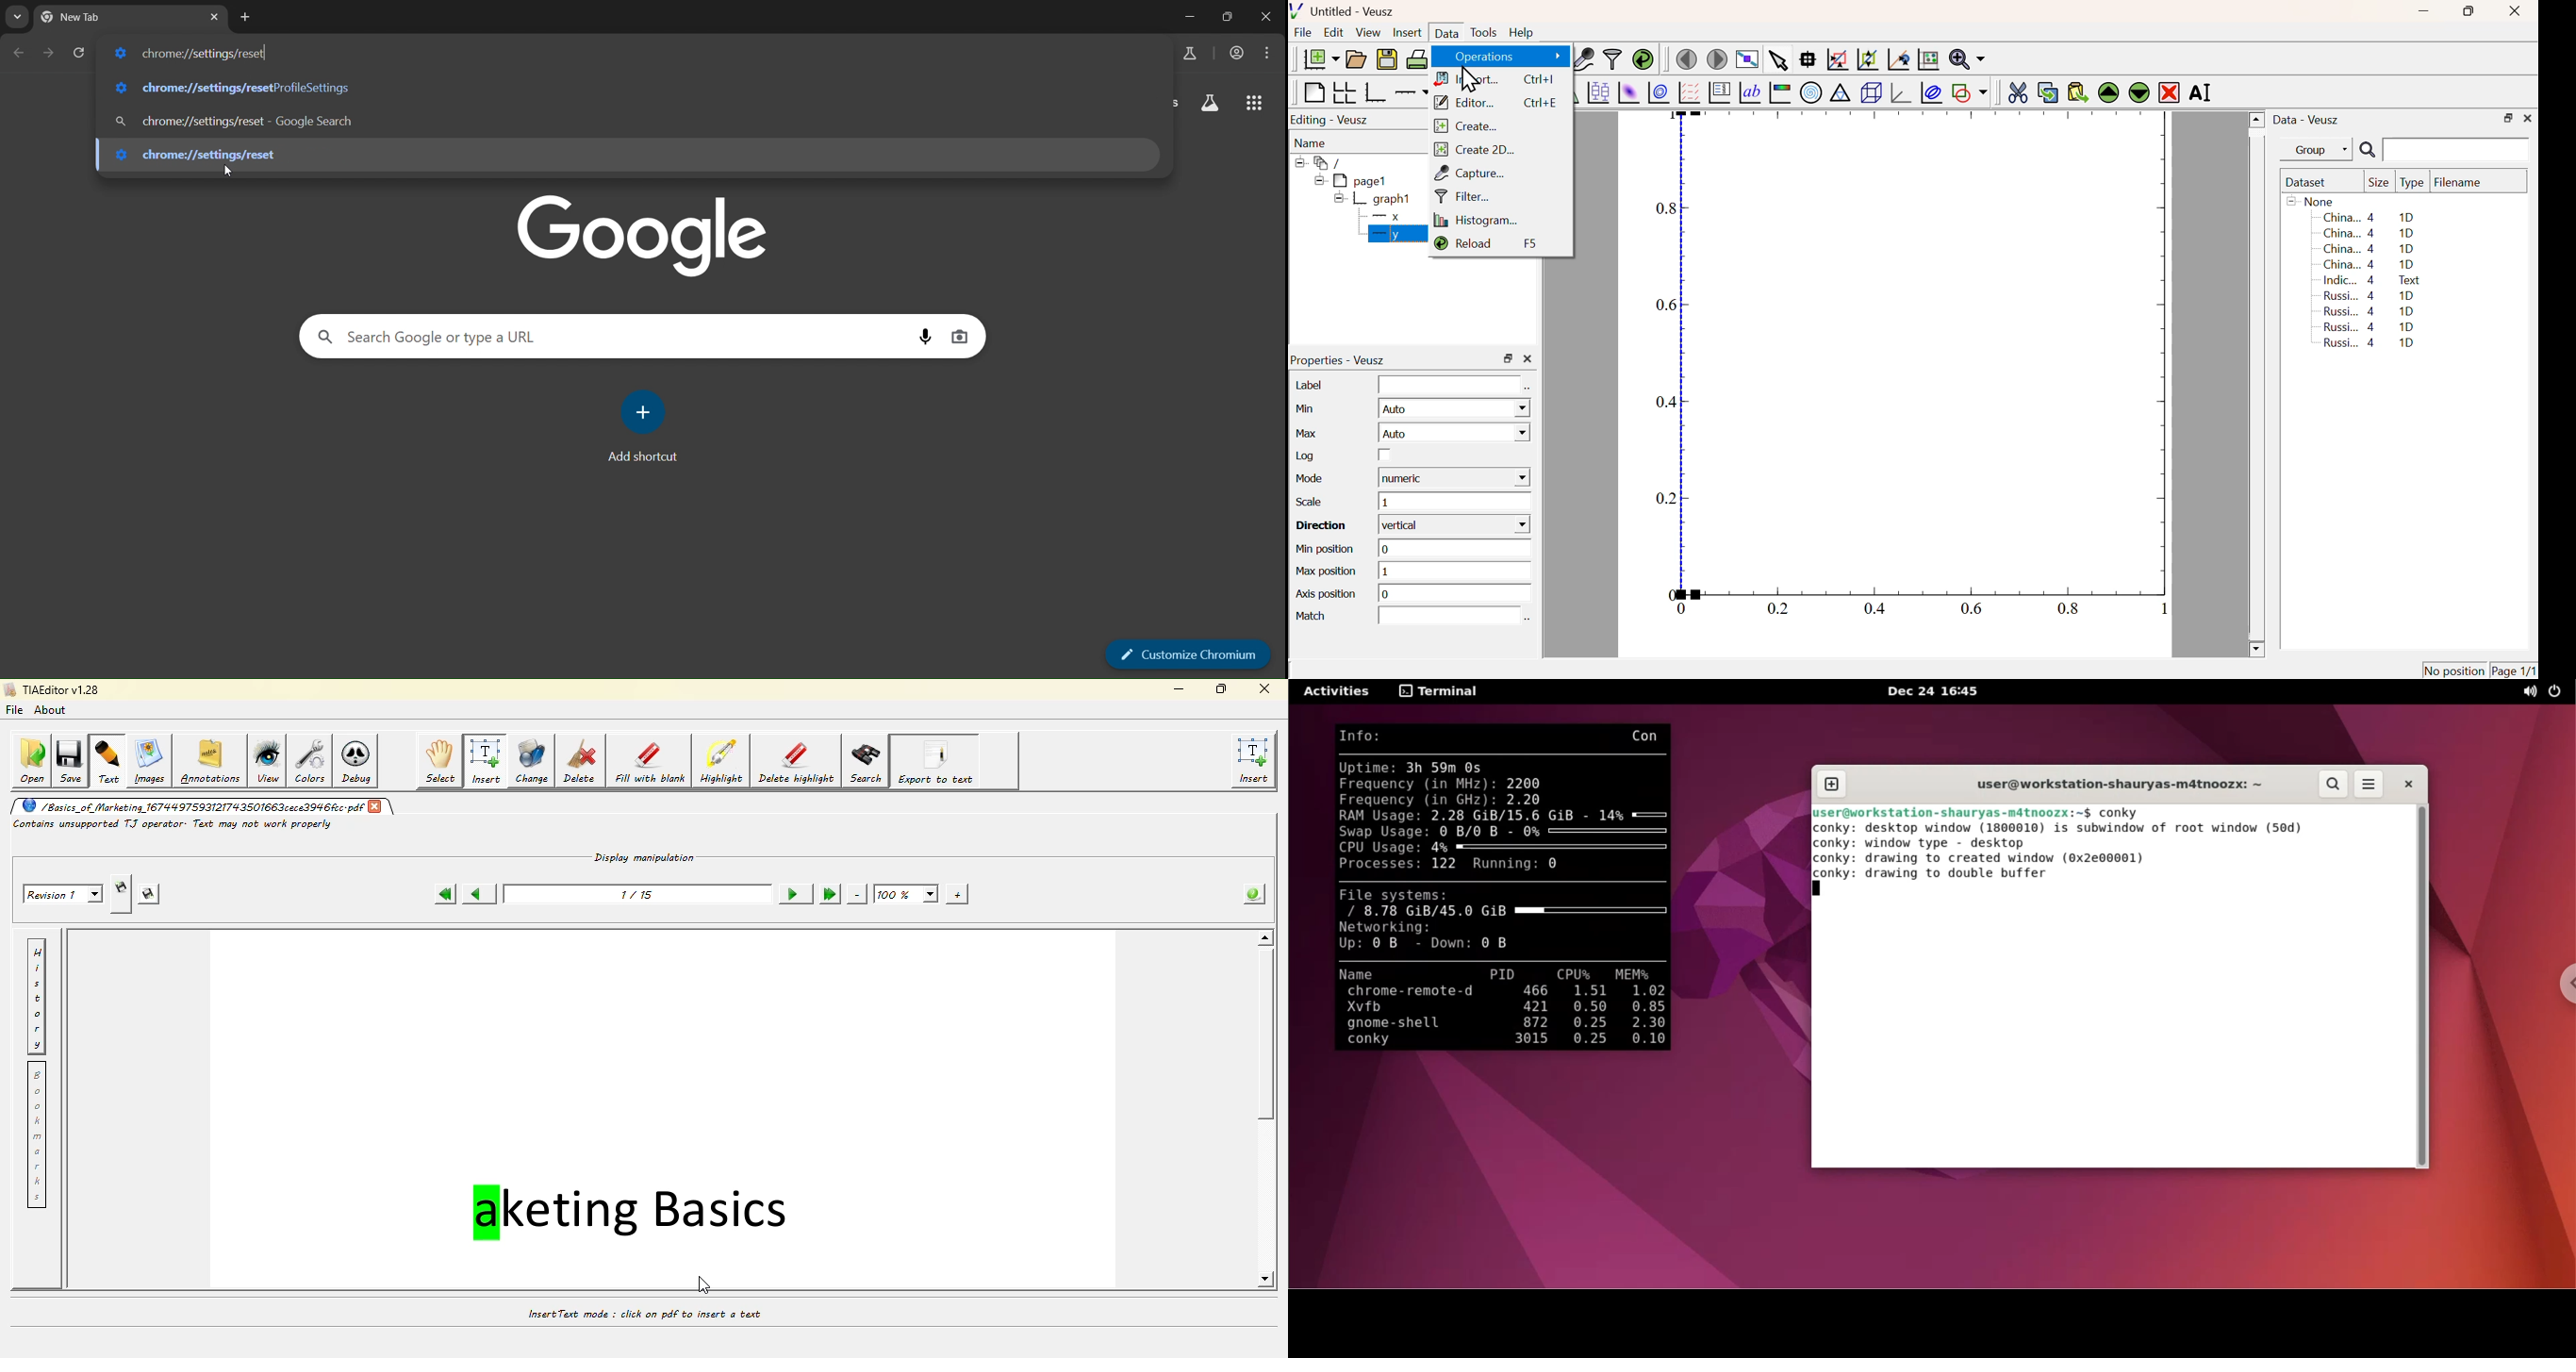 Image resolution: width=2576 pixels, height=1372 pixels. Describe the element at coordinates (2368, 151) in the screenshot. I see `Search` at that location.